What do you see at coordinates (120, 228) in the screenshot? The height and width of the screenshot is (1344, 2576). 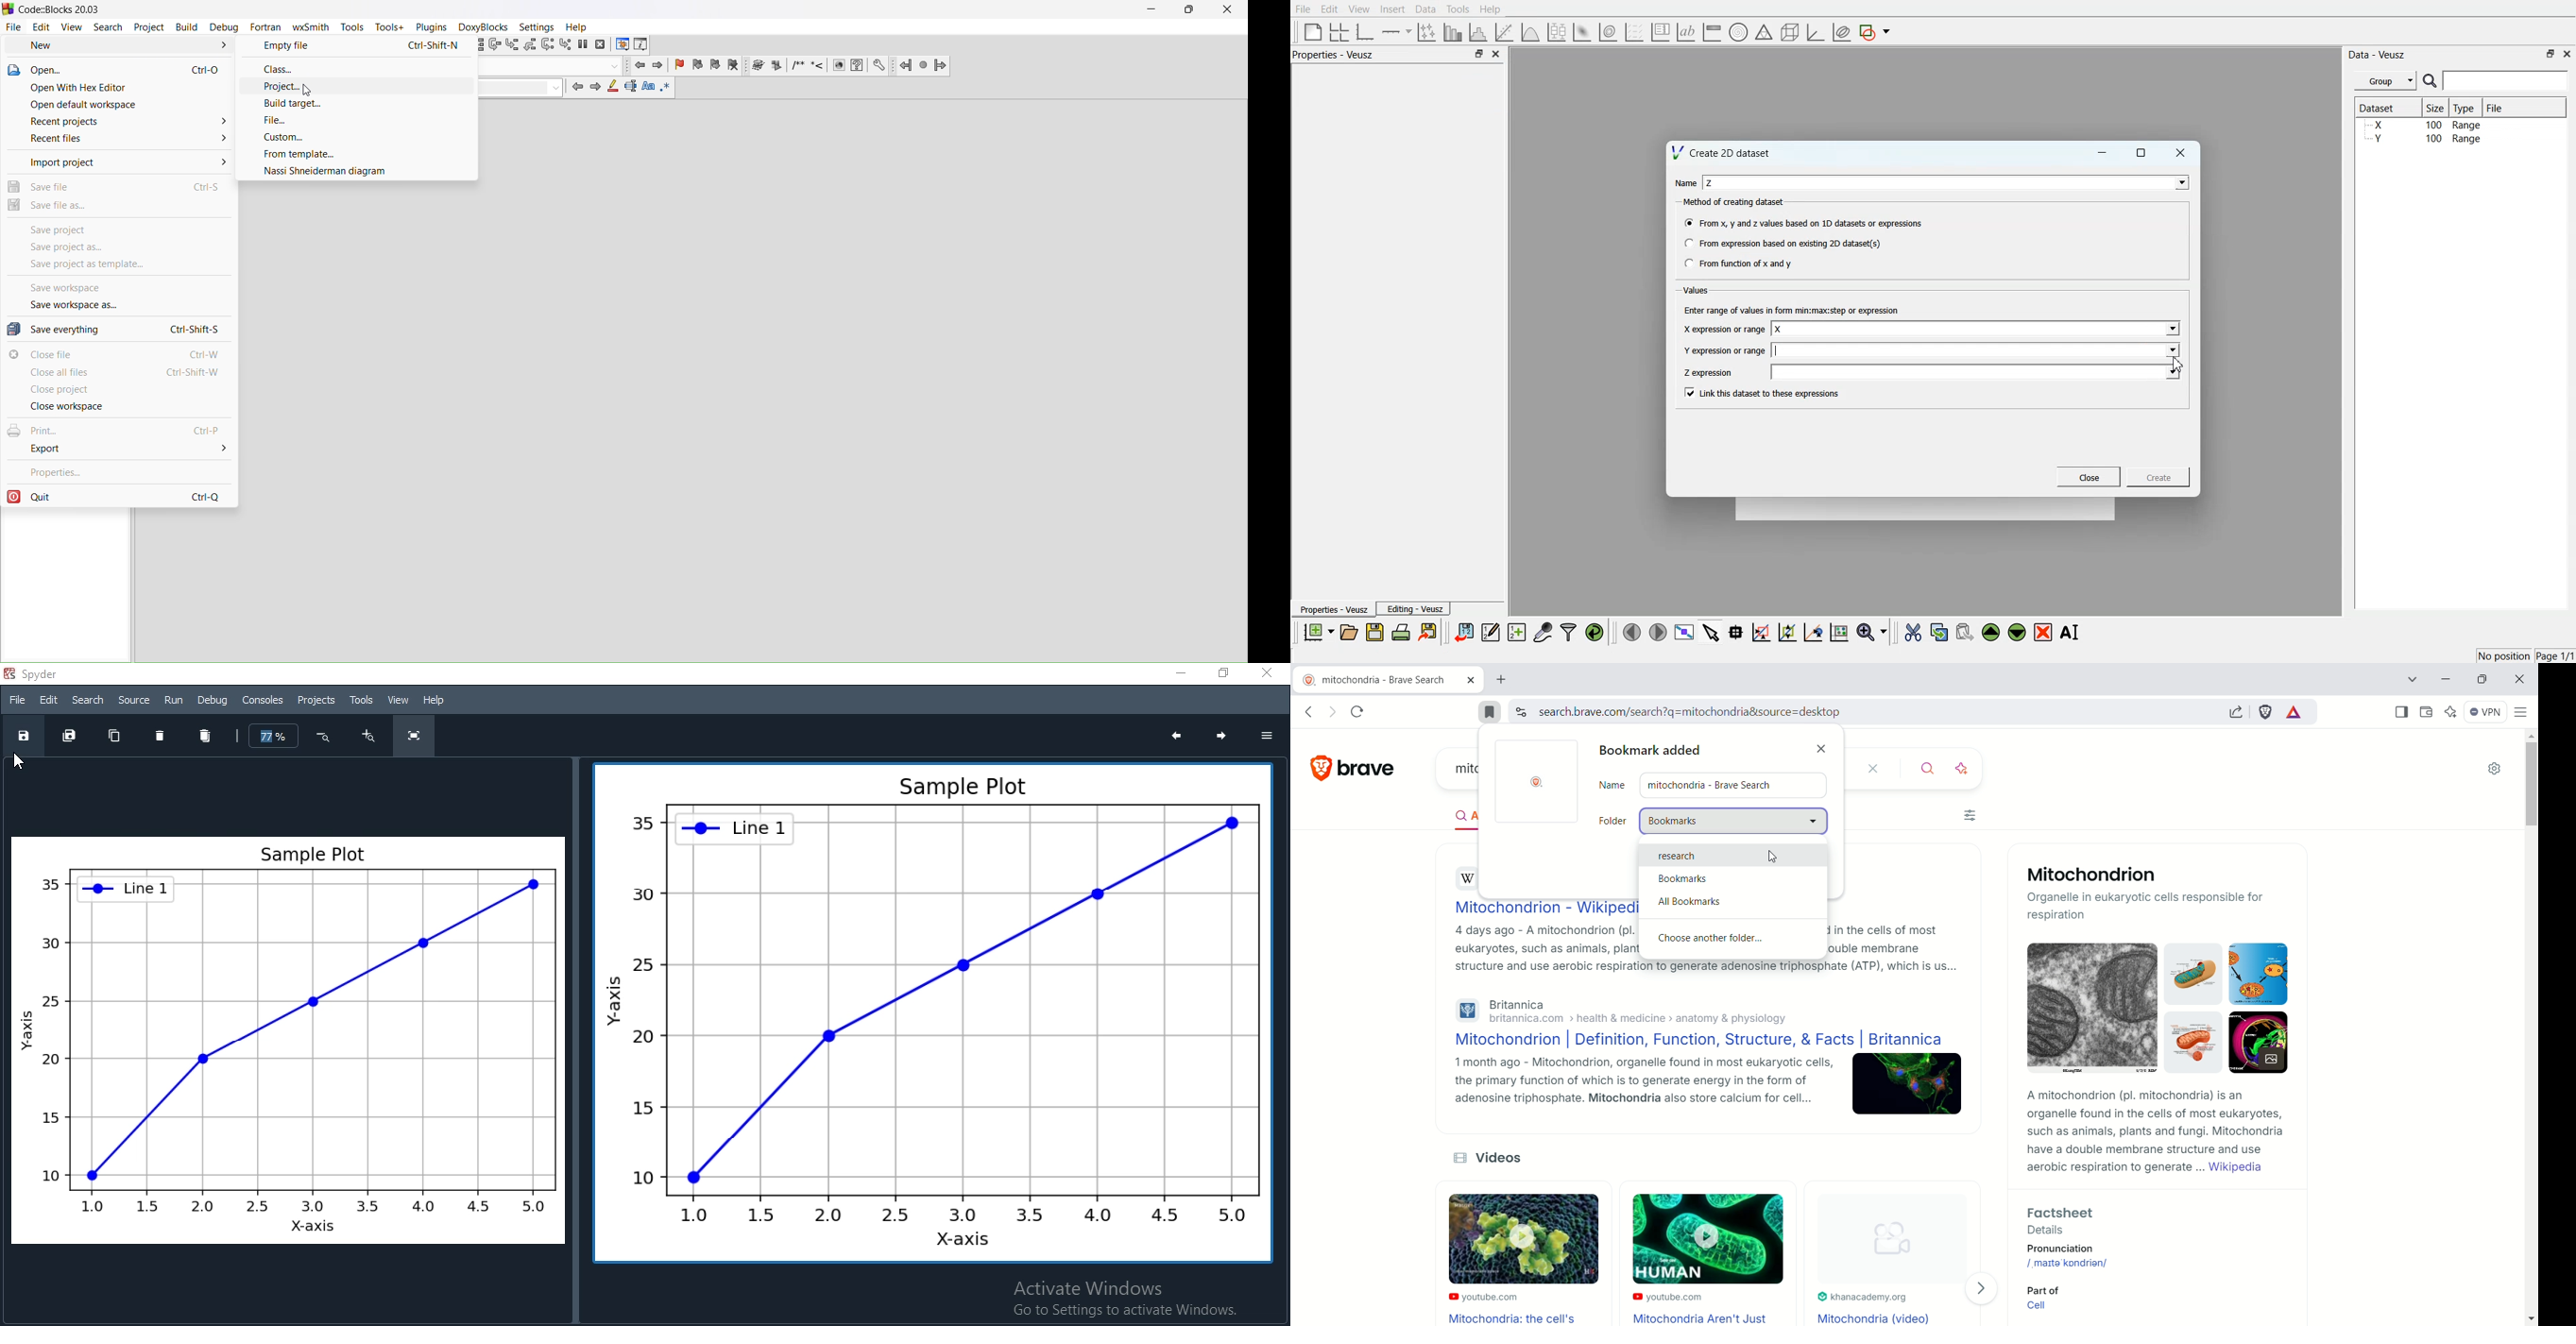 I see `save project` at bounding box center [120, 228].